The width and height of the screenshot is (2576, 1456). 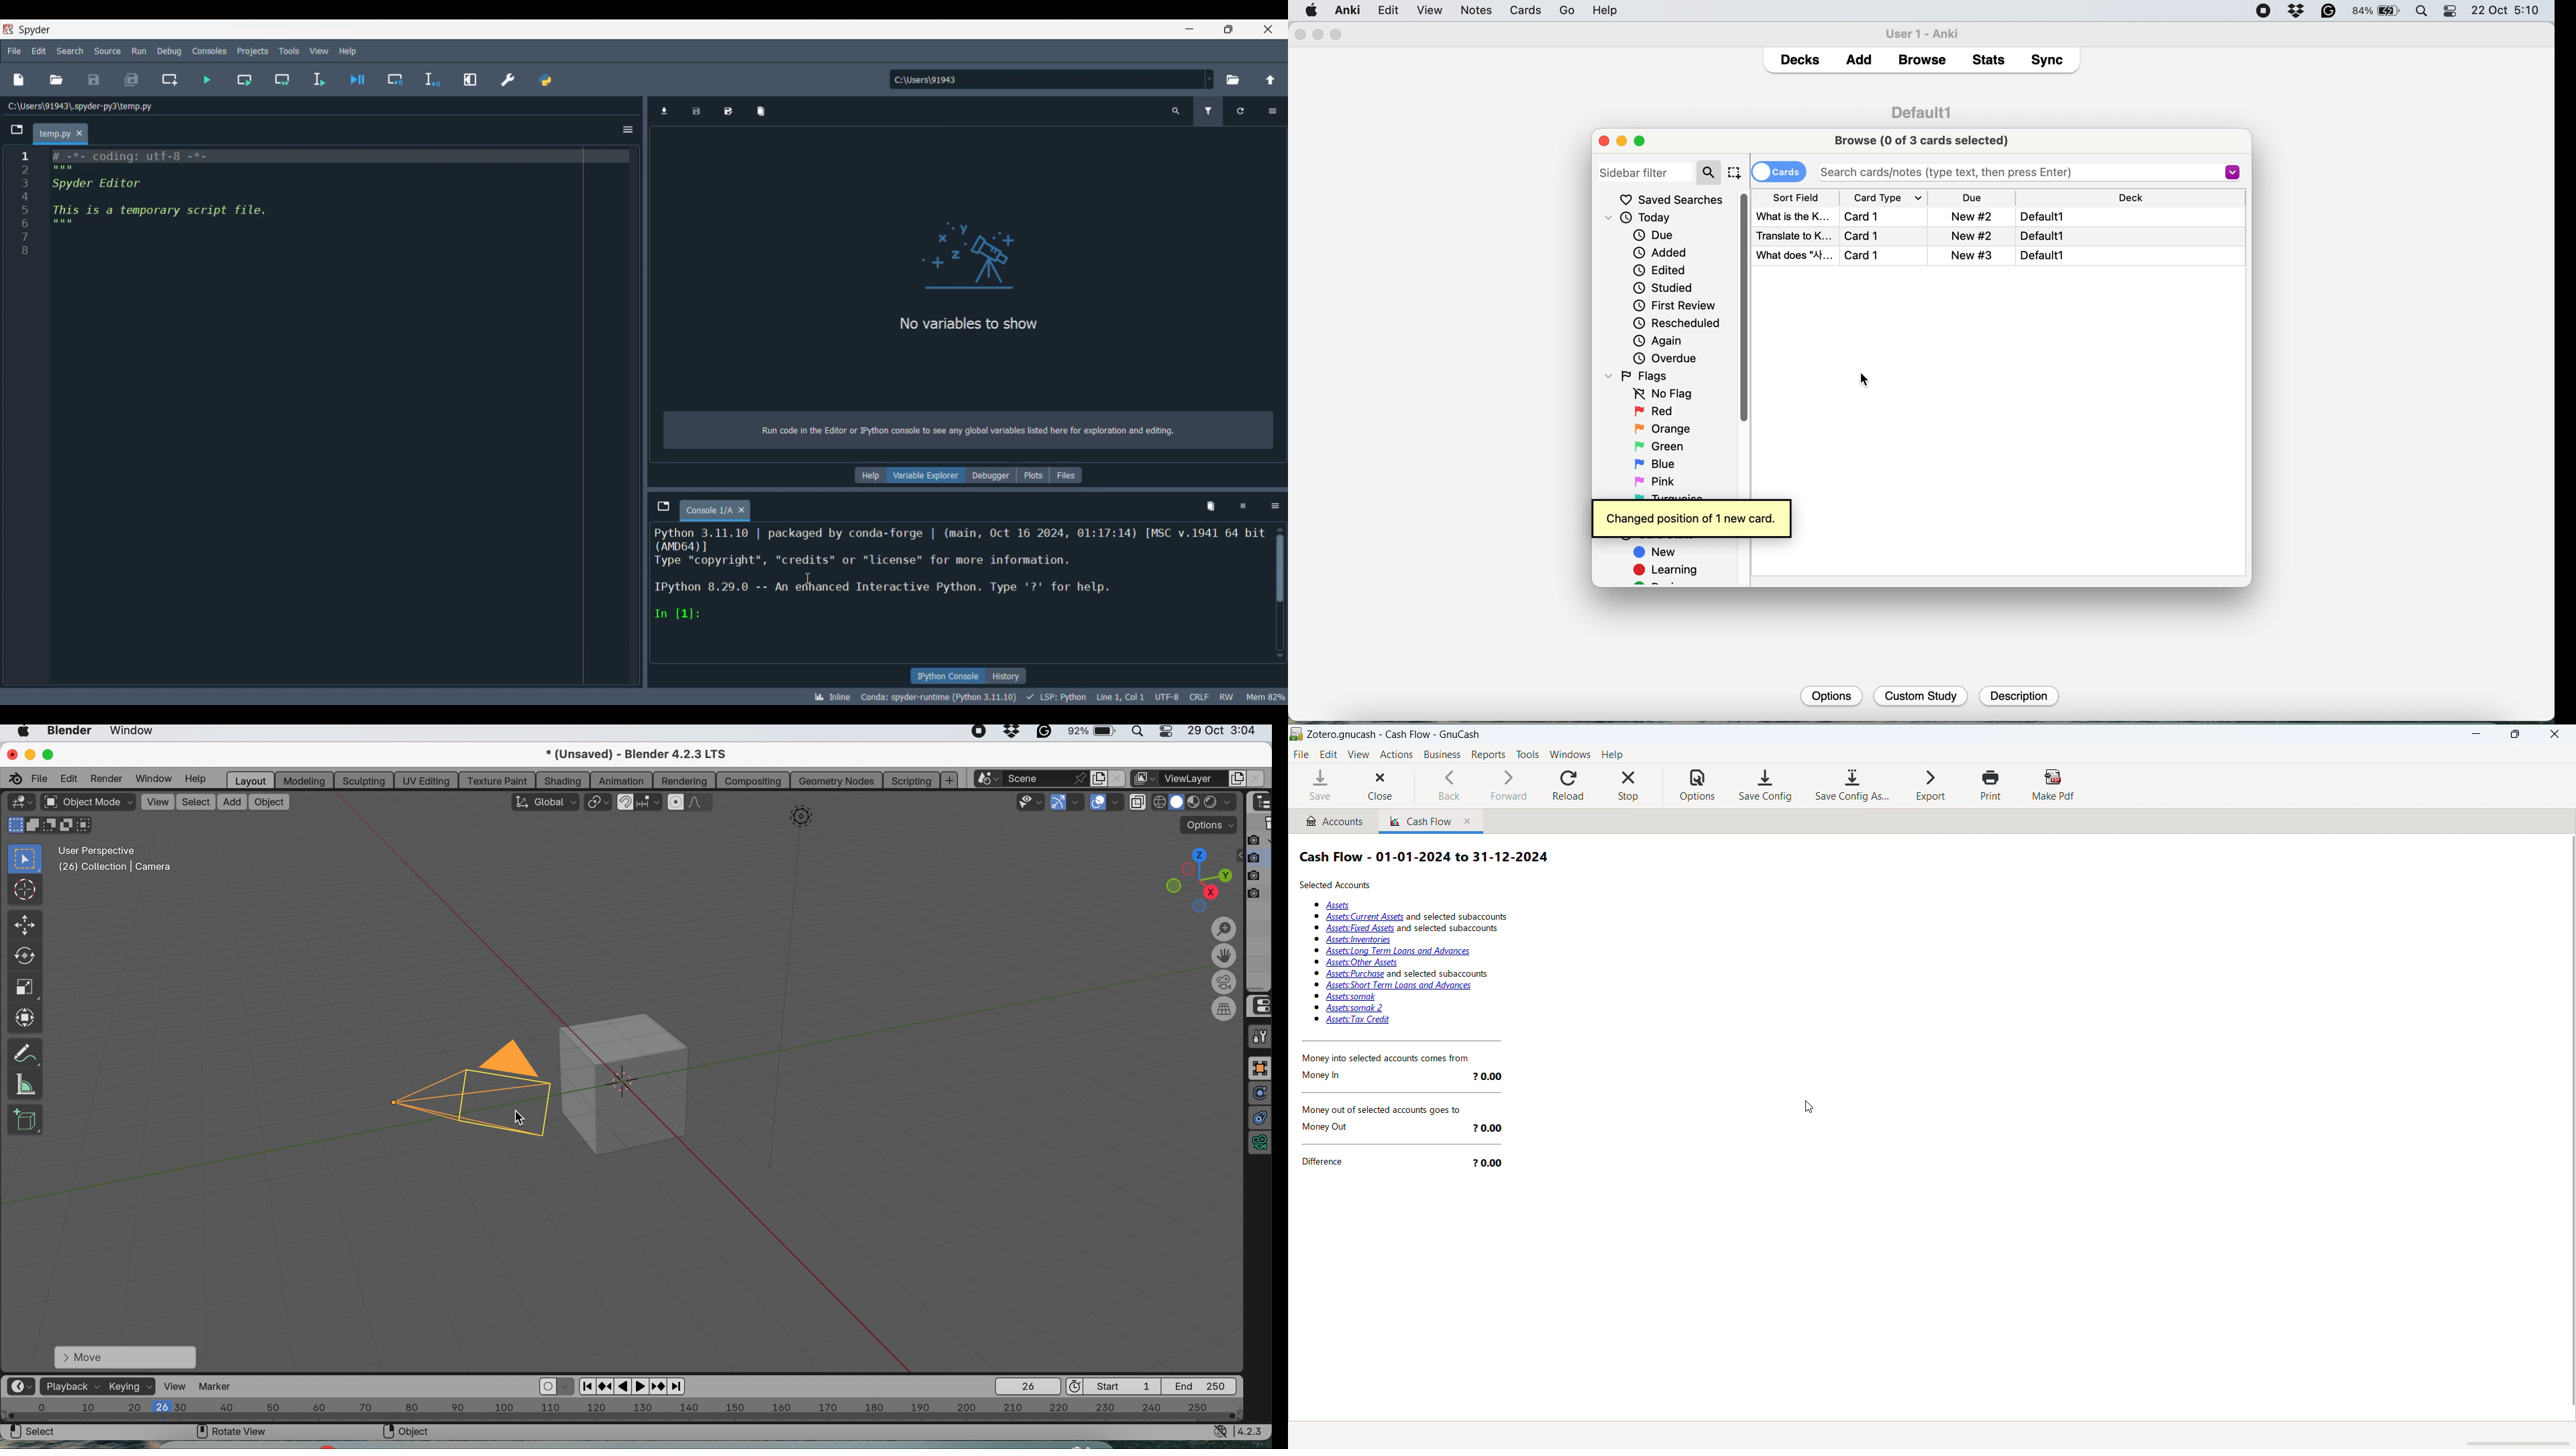 What do you see at coordinates (1974, 235) in the screenshot?
I see `New #2` at bounding box center [1974, 235].